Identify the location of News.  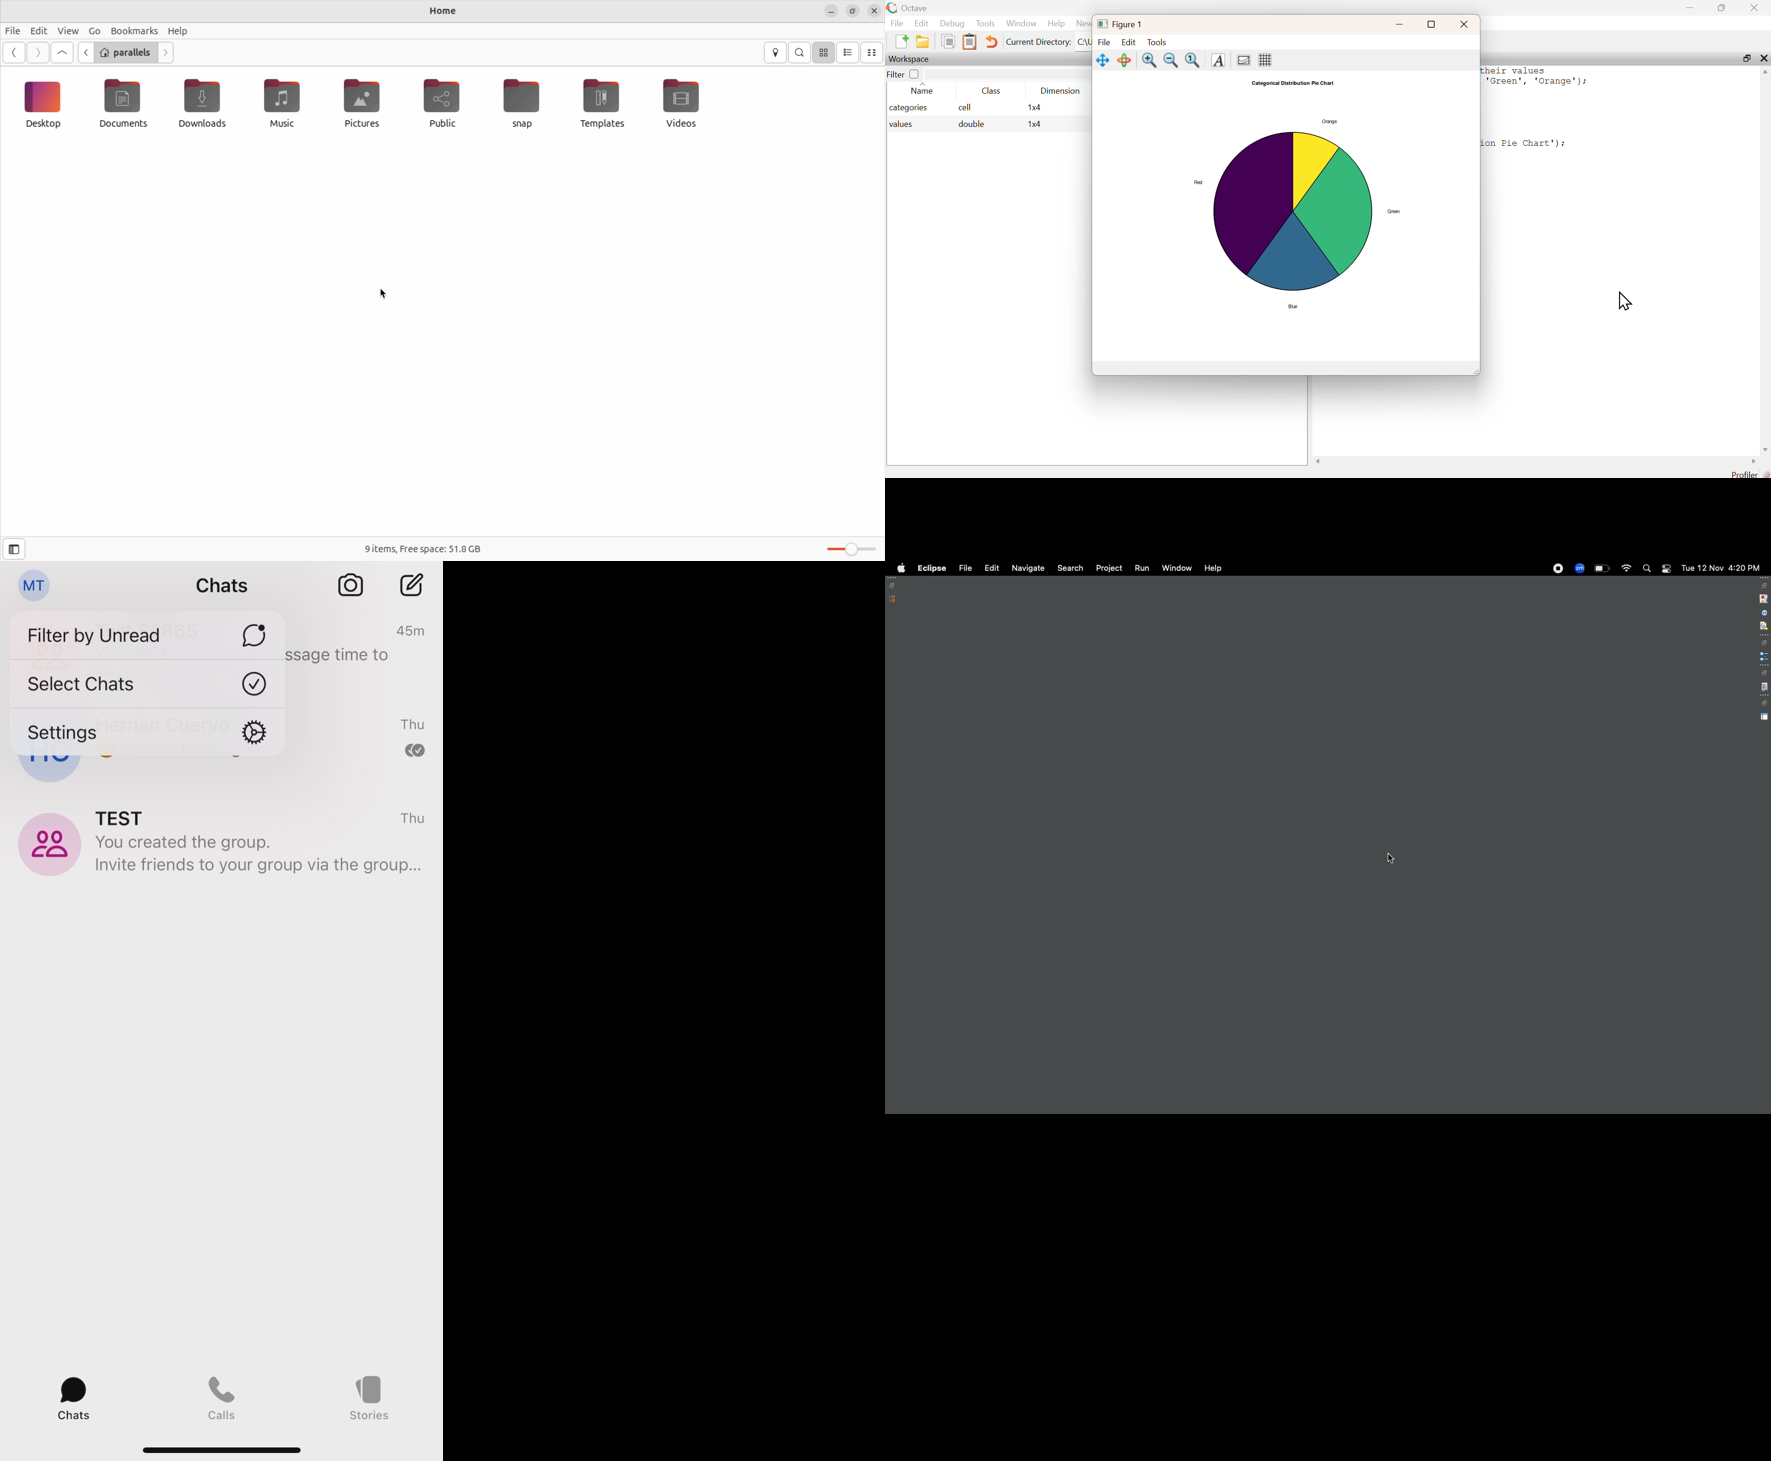
(1083, 24).